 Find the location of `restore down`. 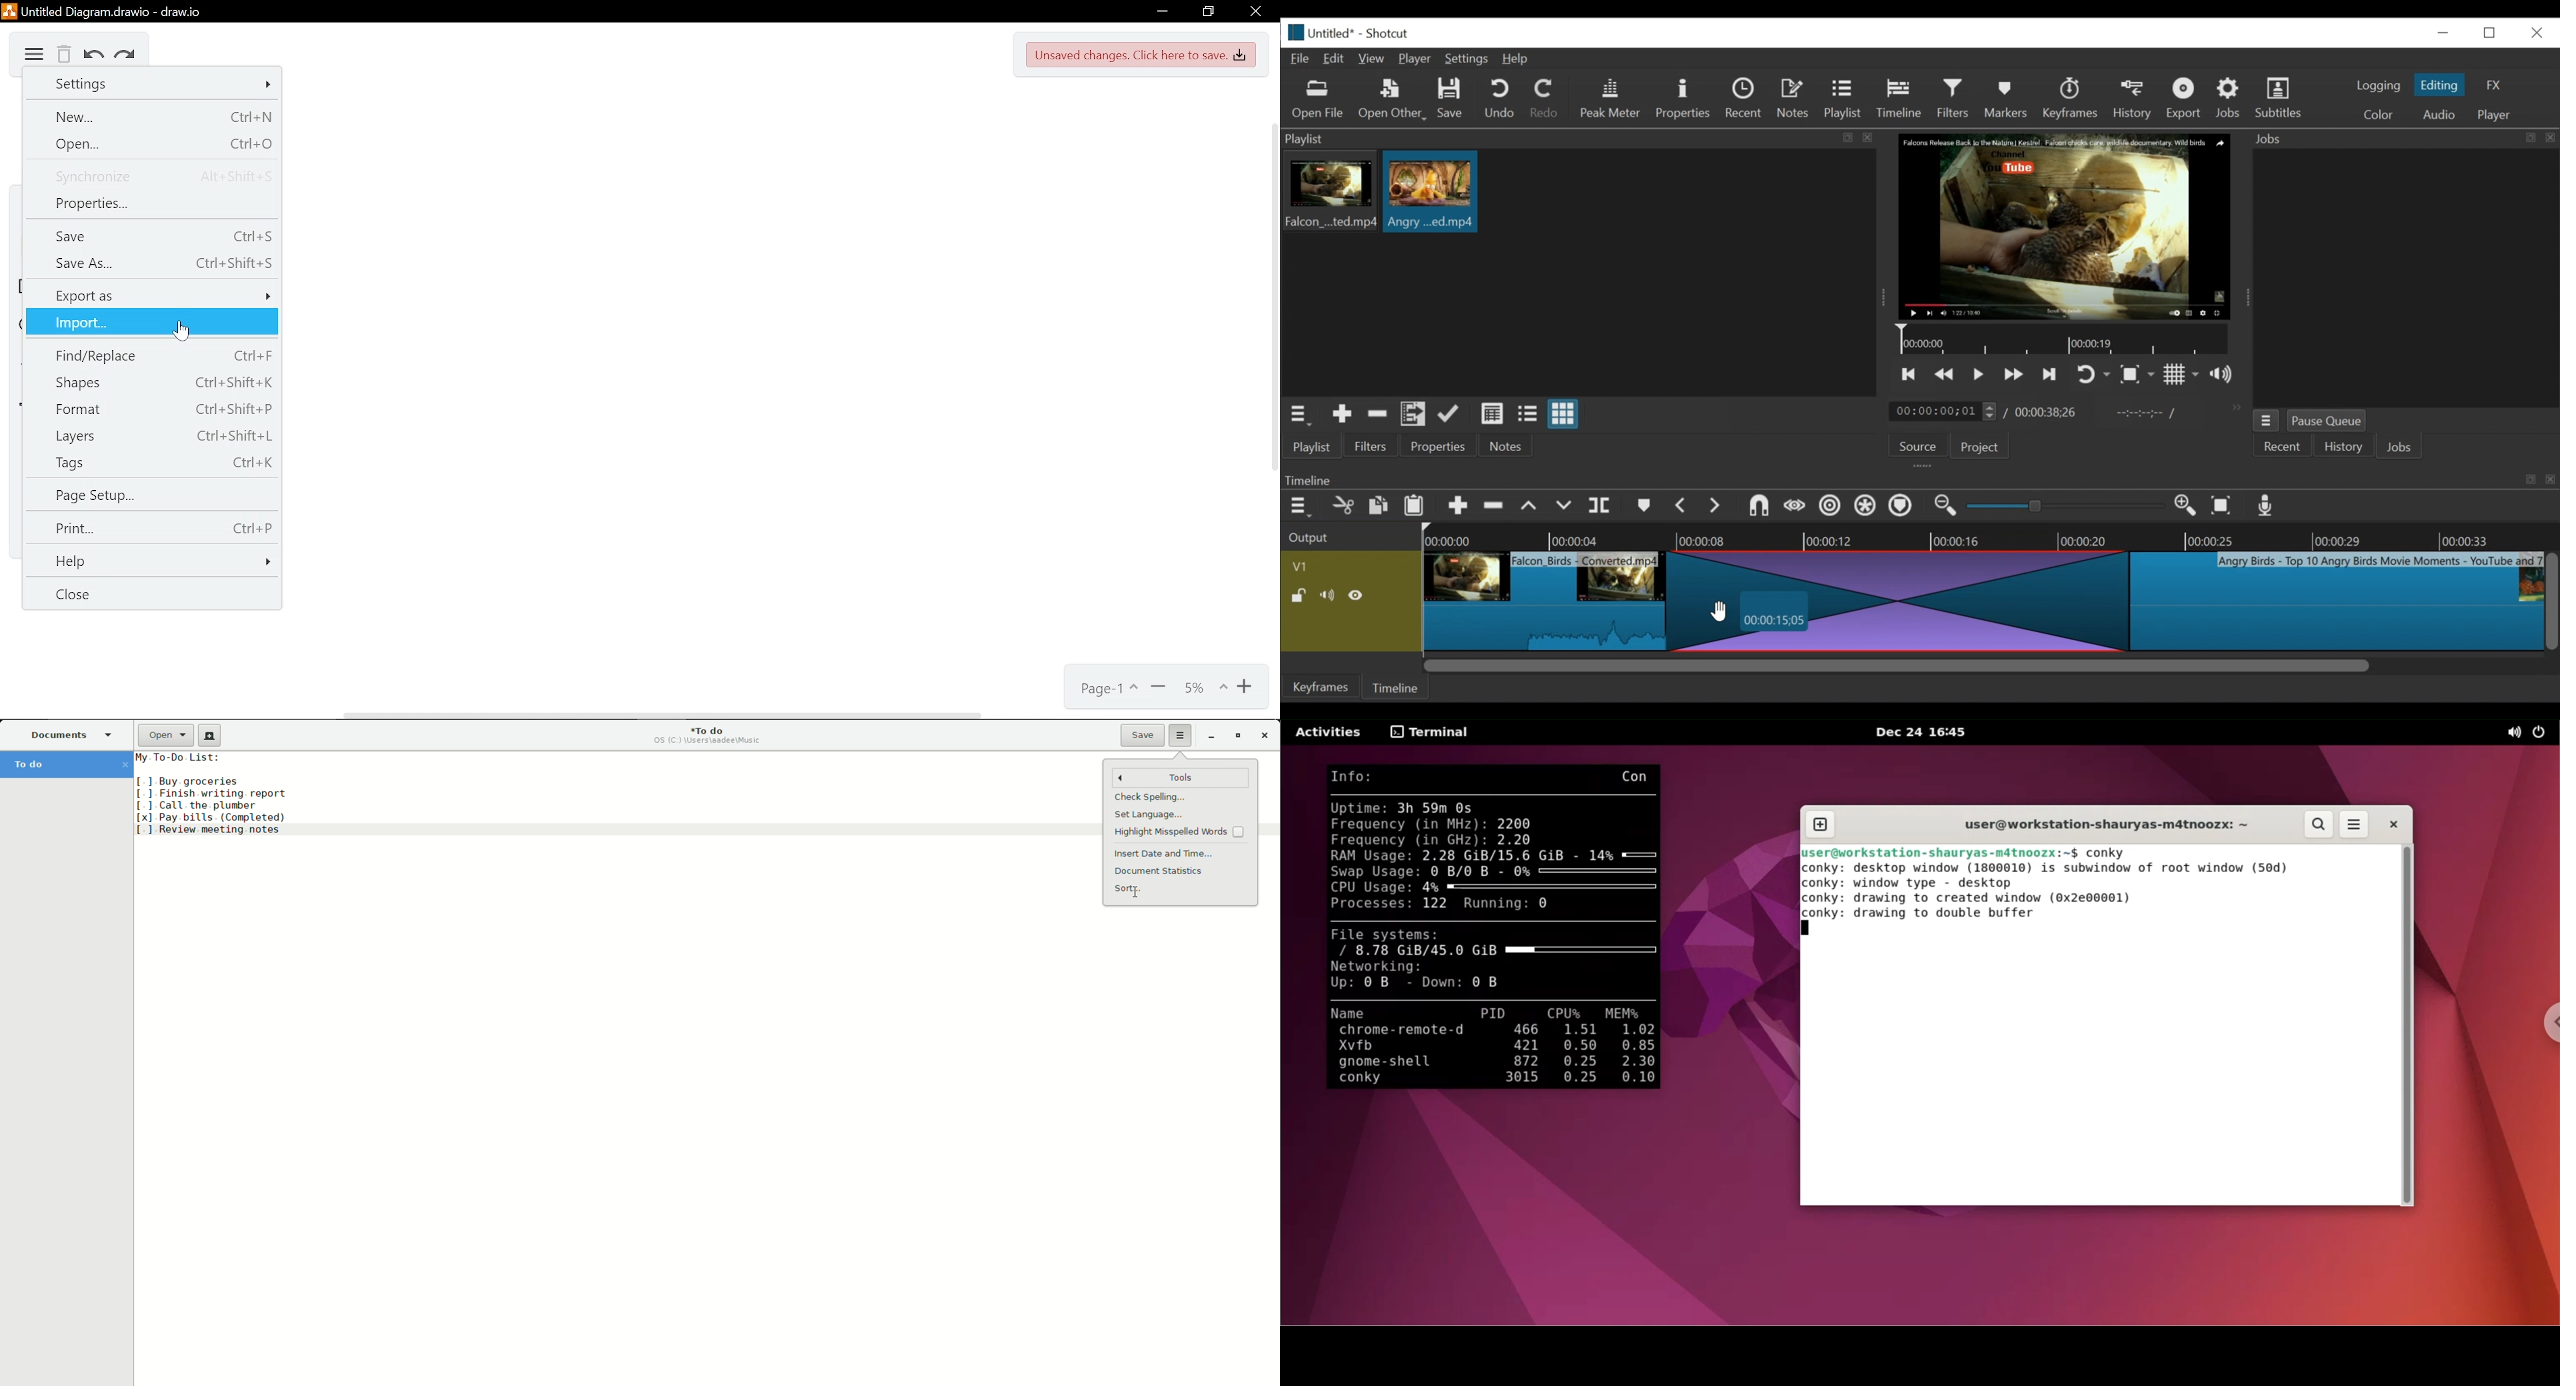

restore down is located at coordinates (1209, 12).